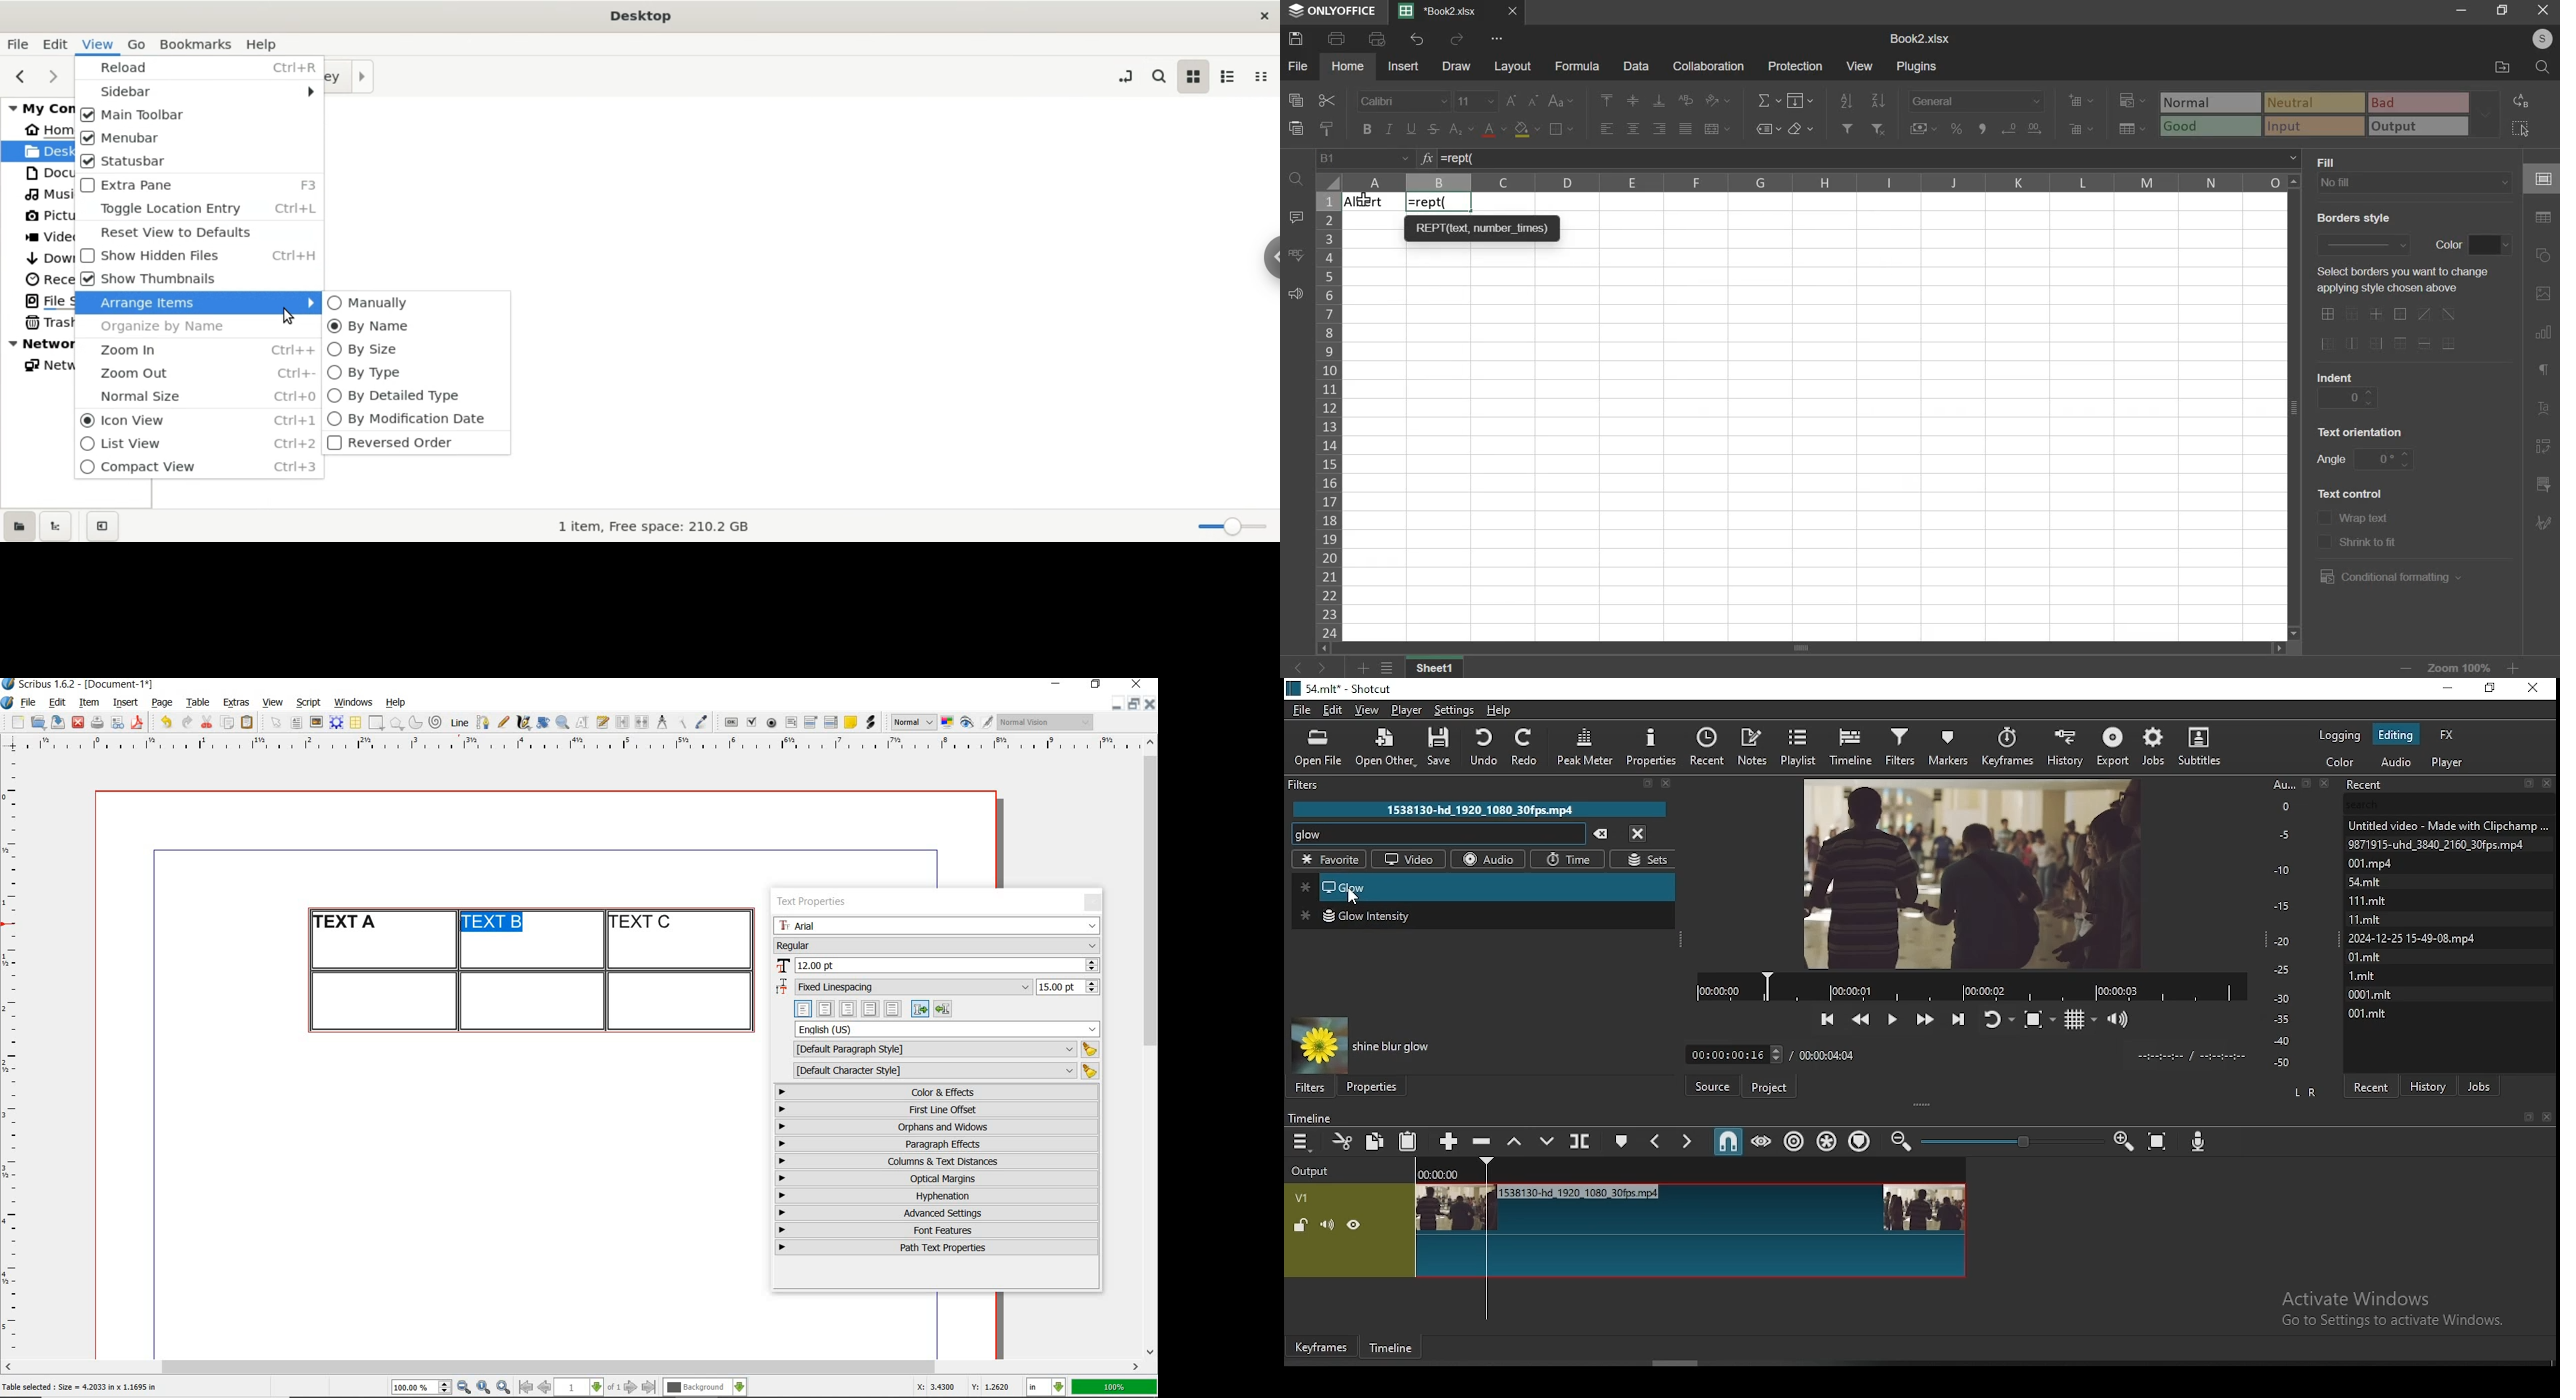 The height and width of the screenshot is (1400, 2576). Describe the element at coordinates (1152, 1046) in the screenshot. I see `scrollbar` at that location.